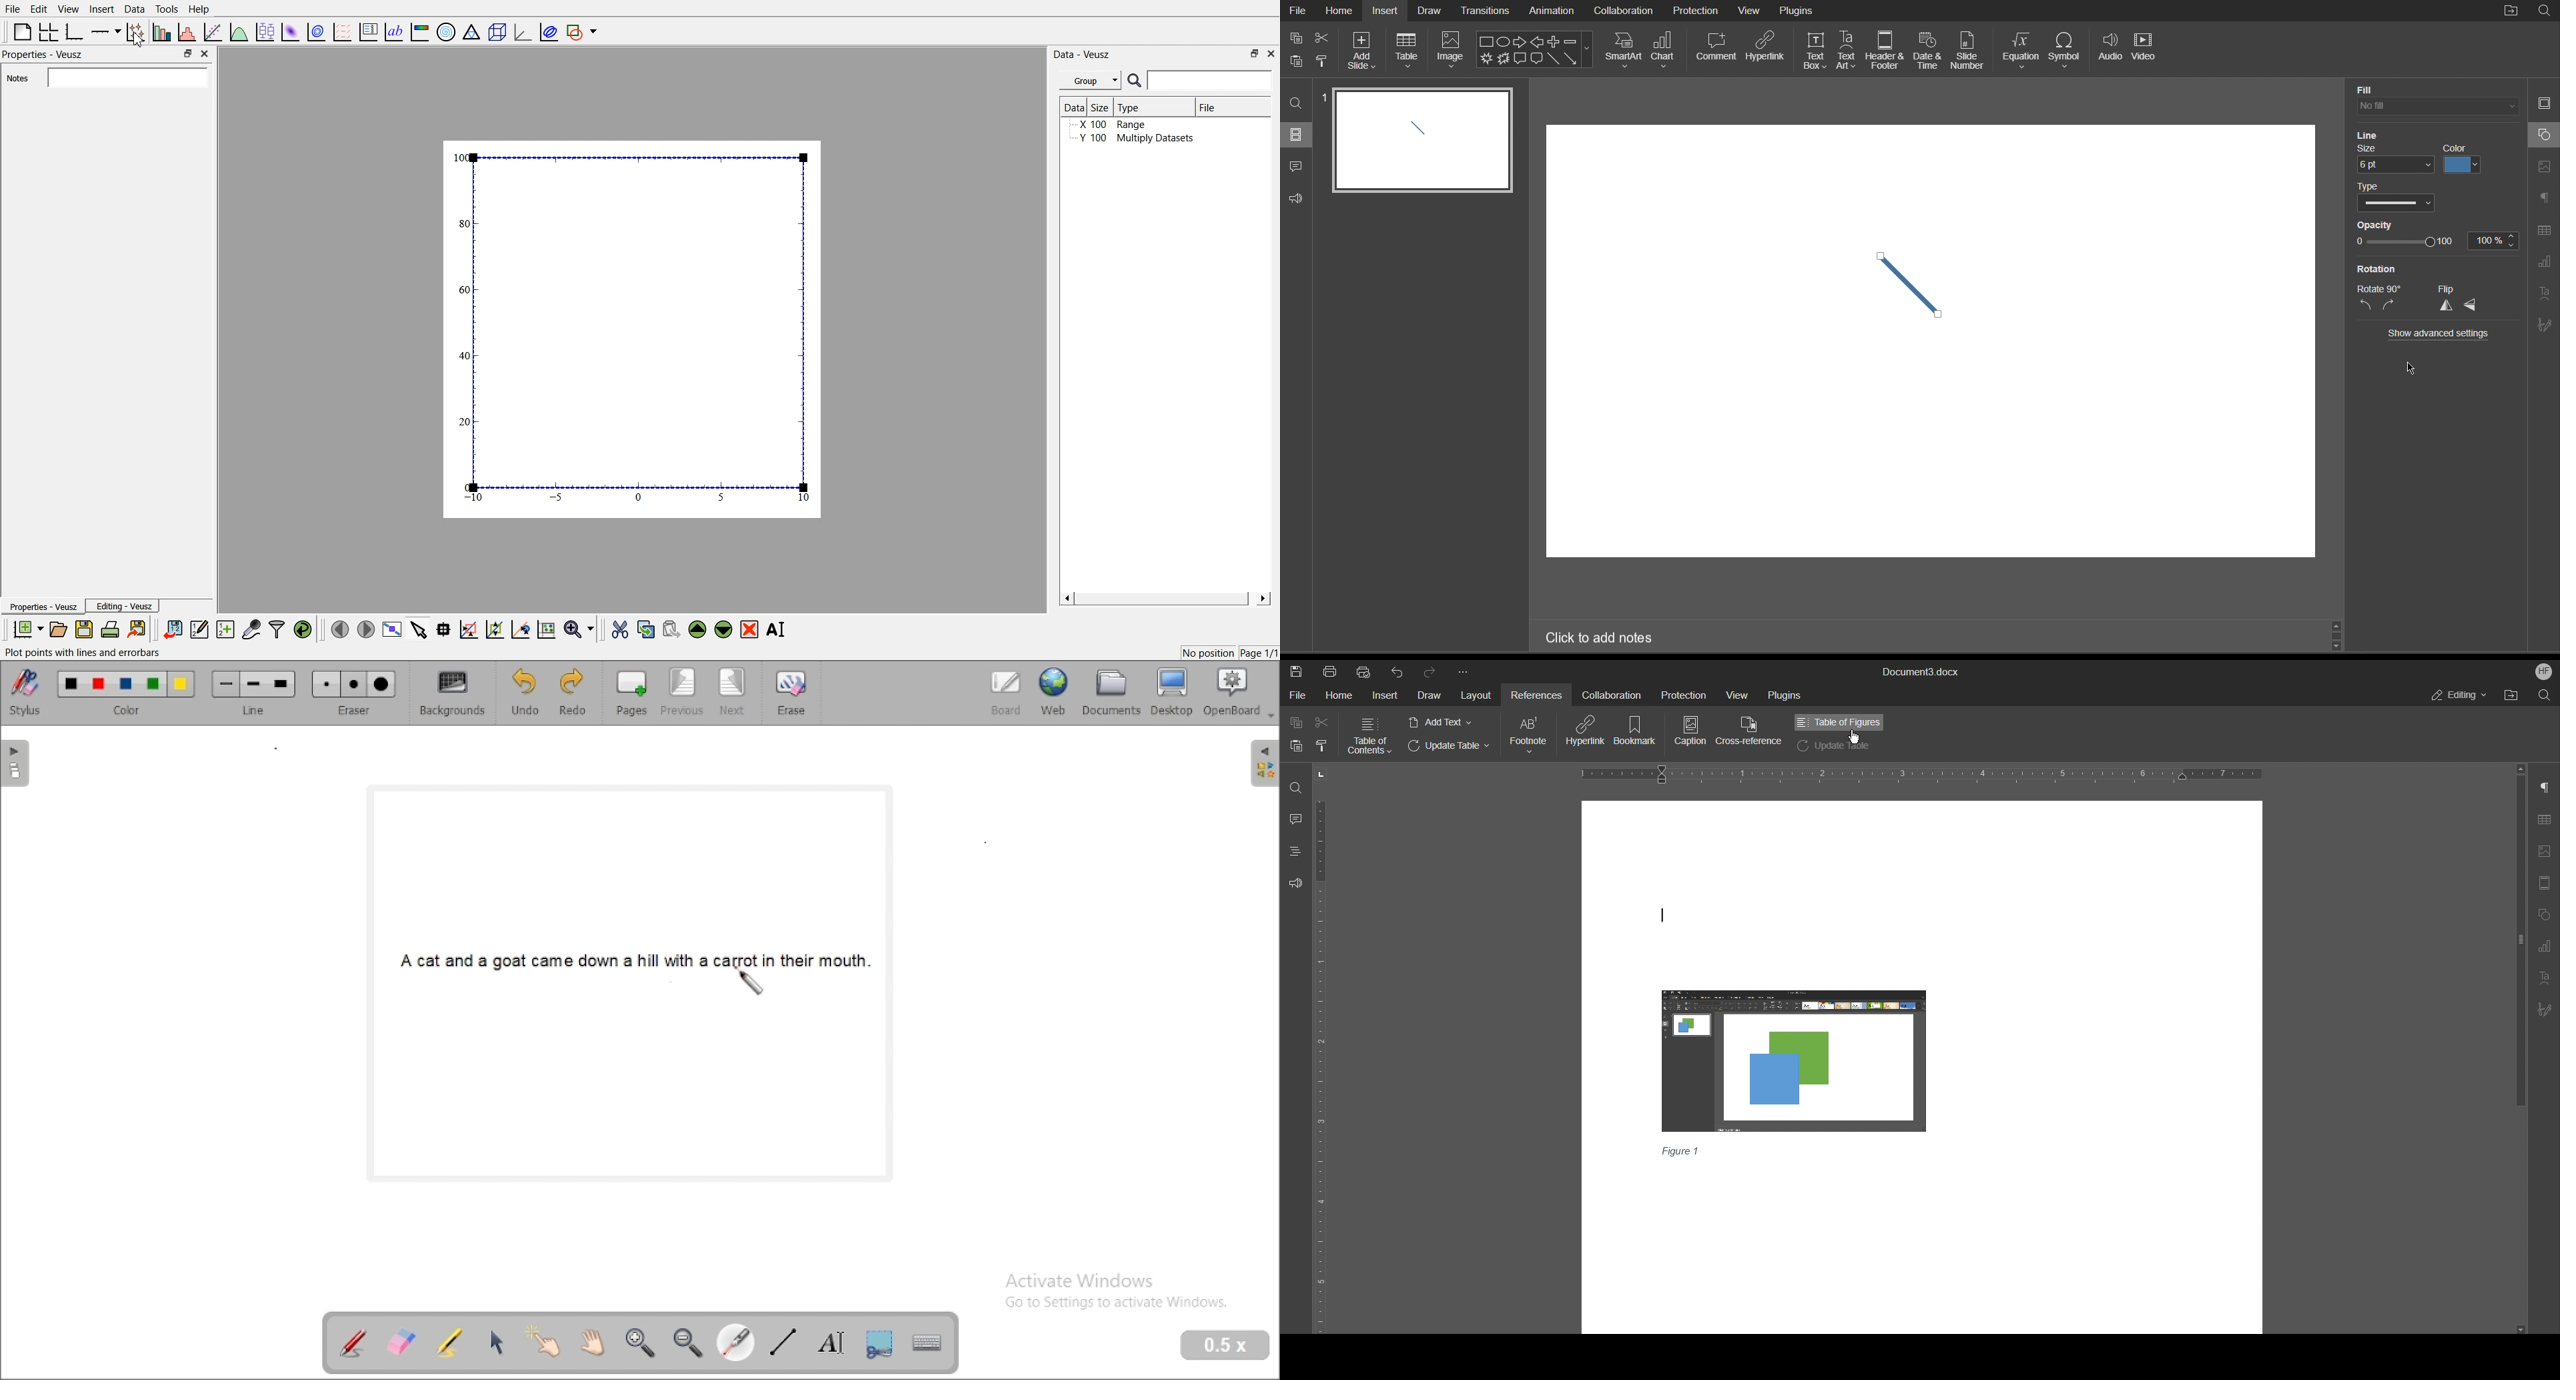 The height and width of the screenshot is (1400, 2576). What do you see at coordinates (189, 31) in the screenshot?
I see `histogram` at bounding box center [189, 31].